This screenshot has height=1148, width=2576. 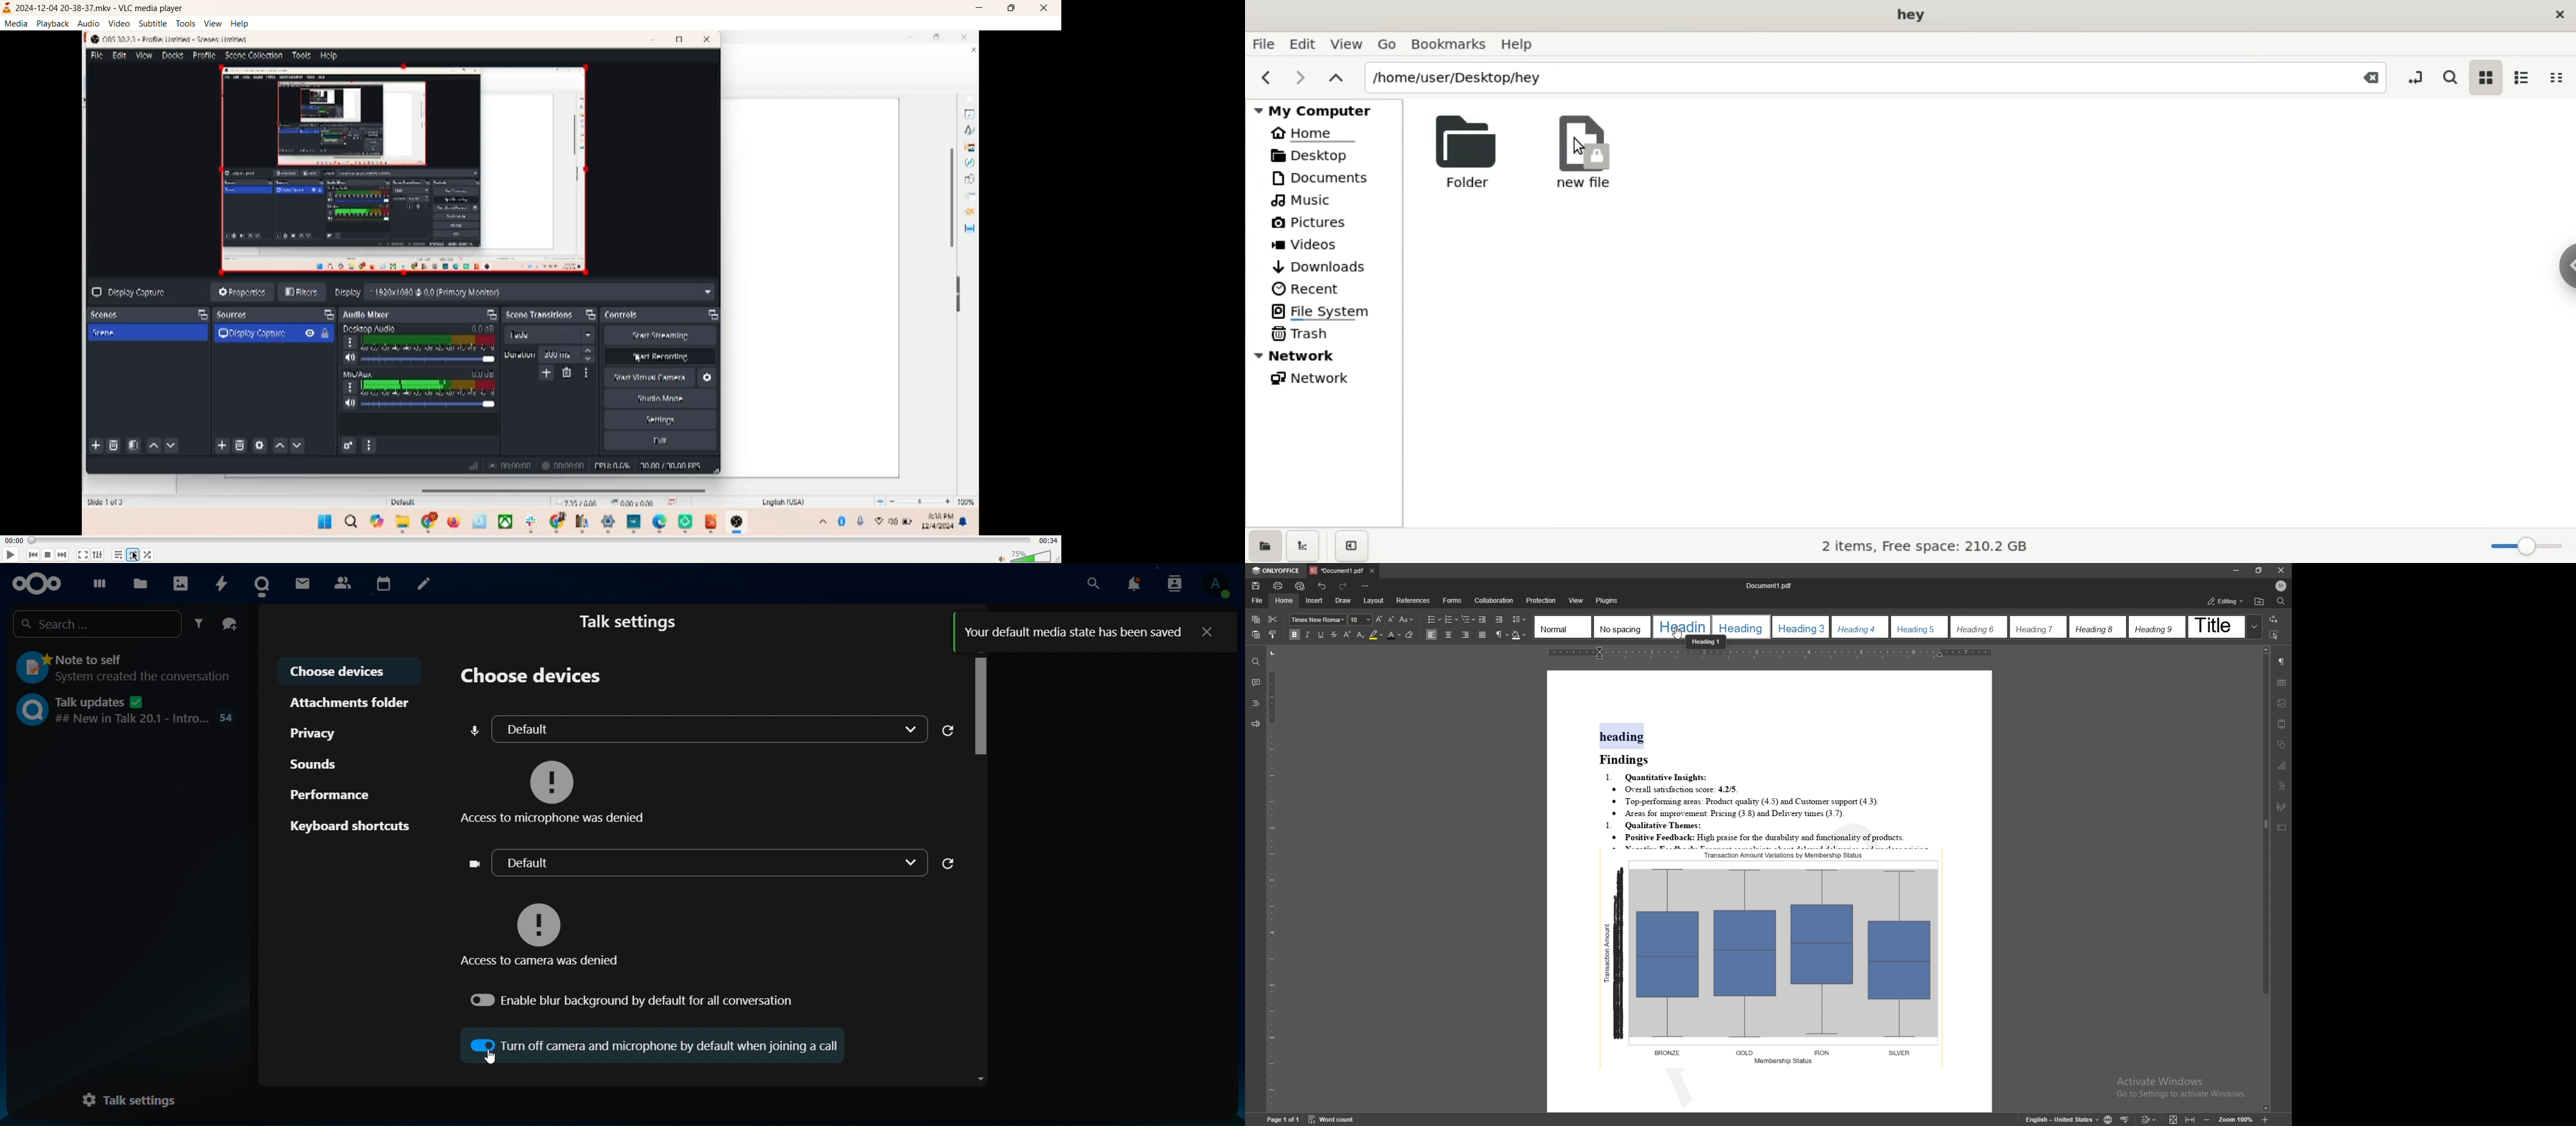 What do you see at coordinates (1255, 662) in the screenshot?
I see `find` at bounding box center [1255, 662].